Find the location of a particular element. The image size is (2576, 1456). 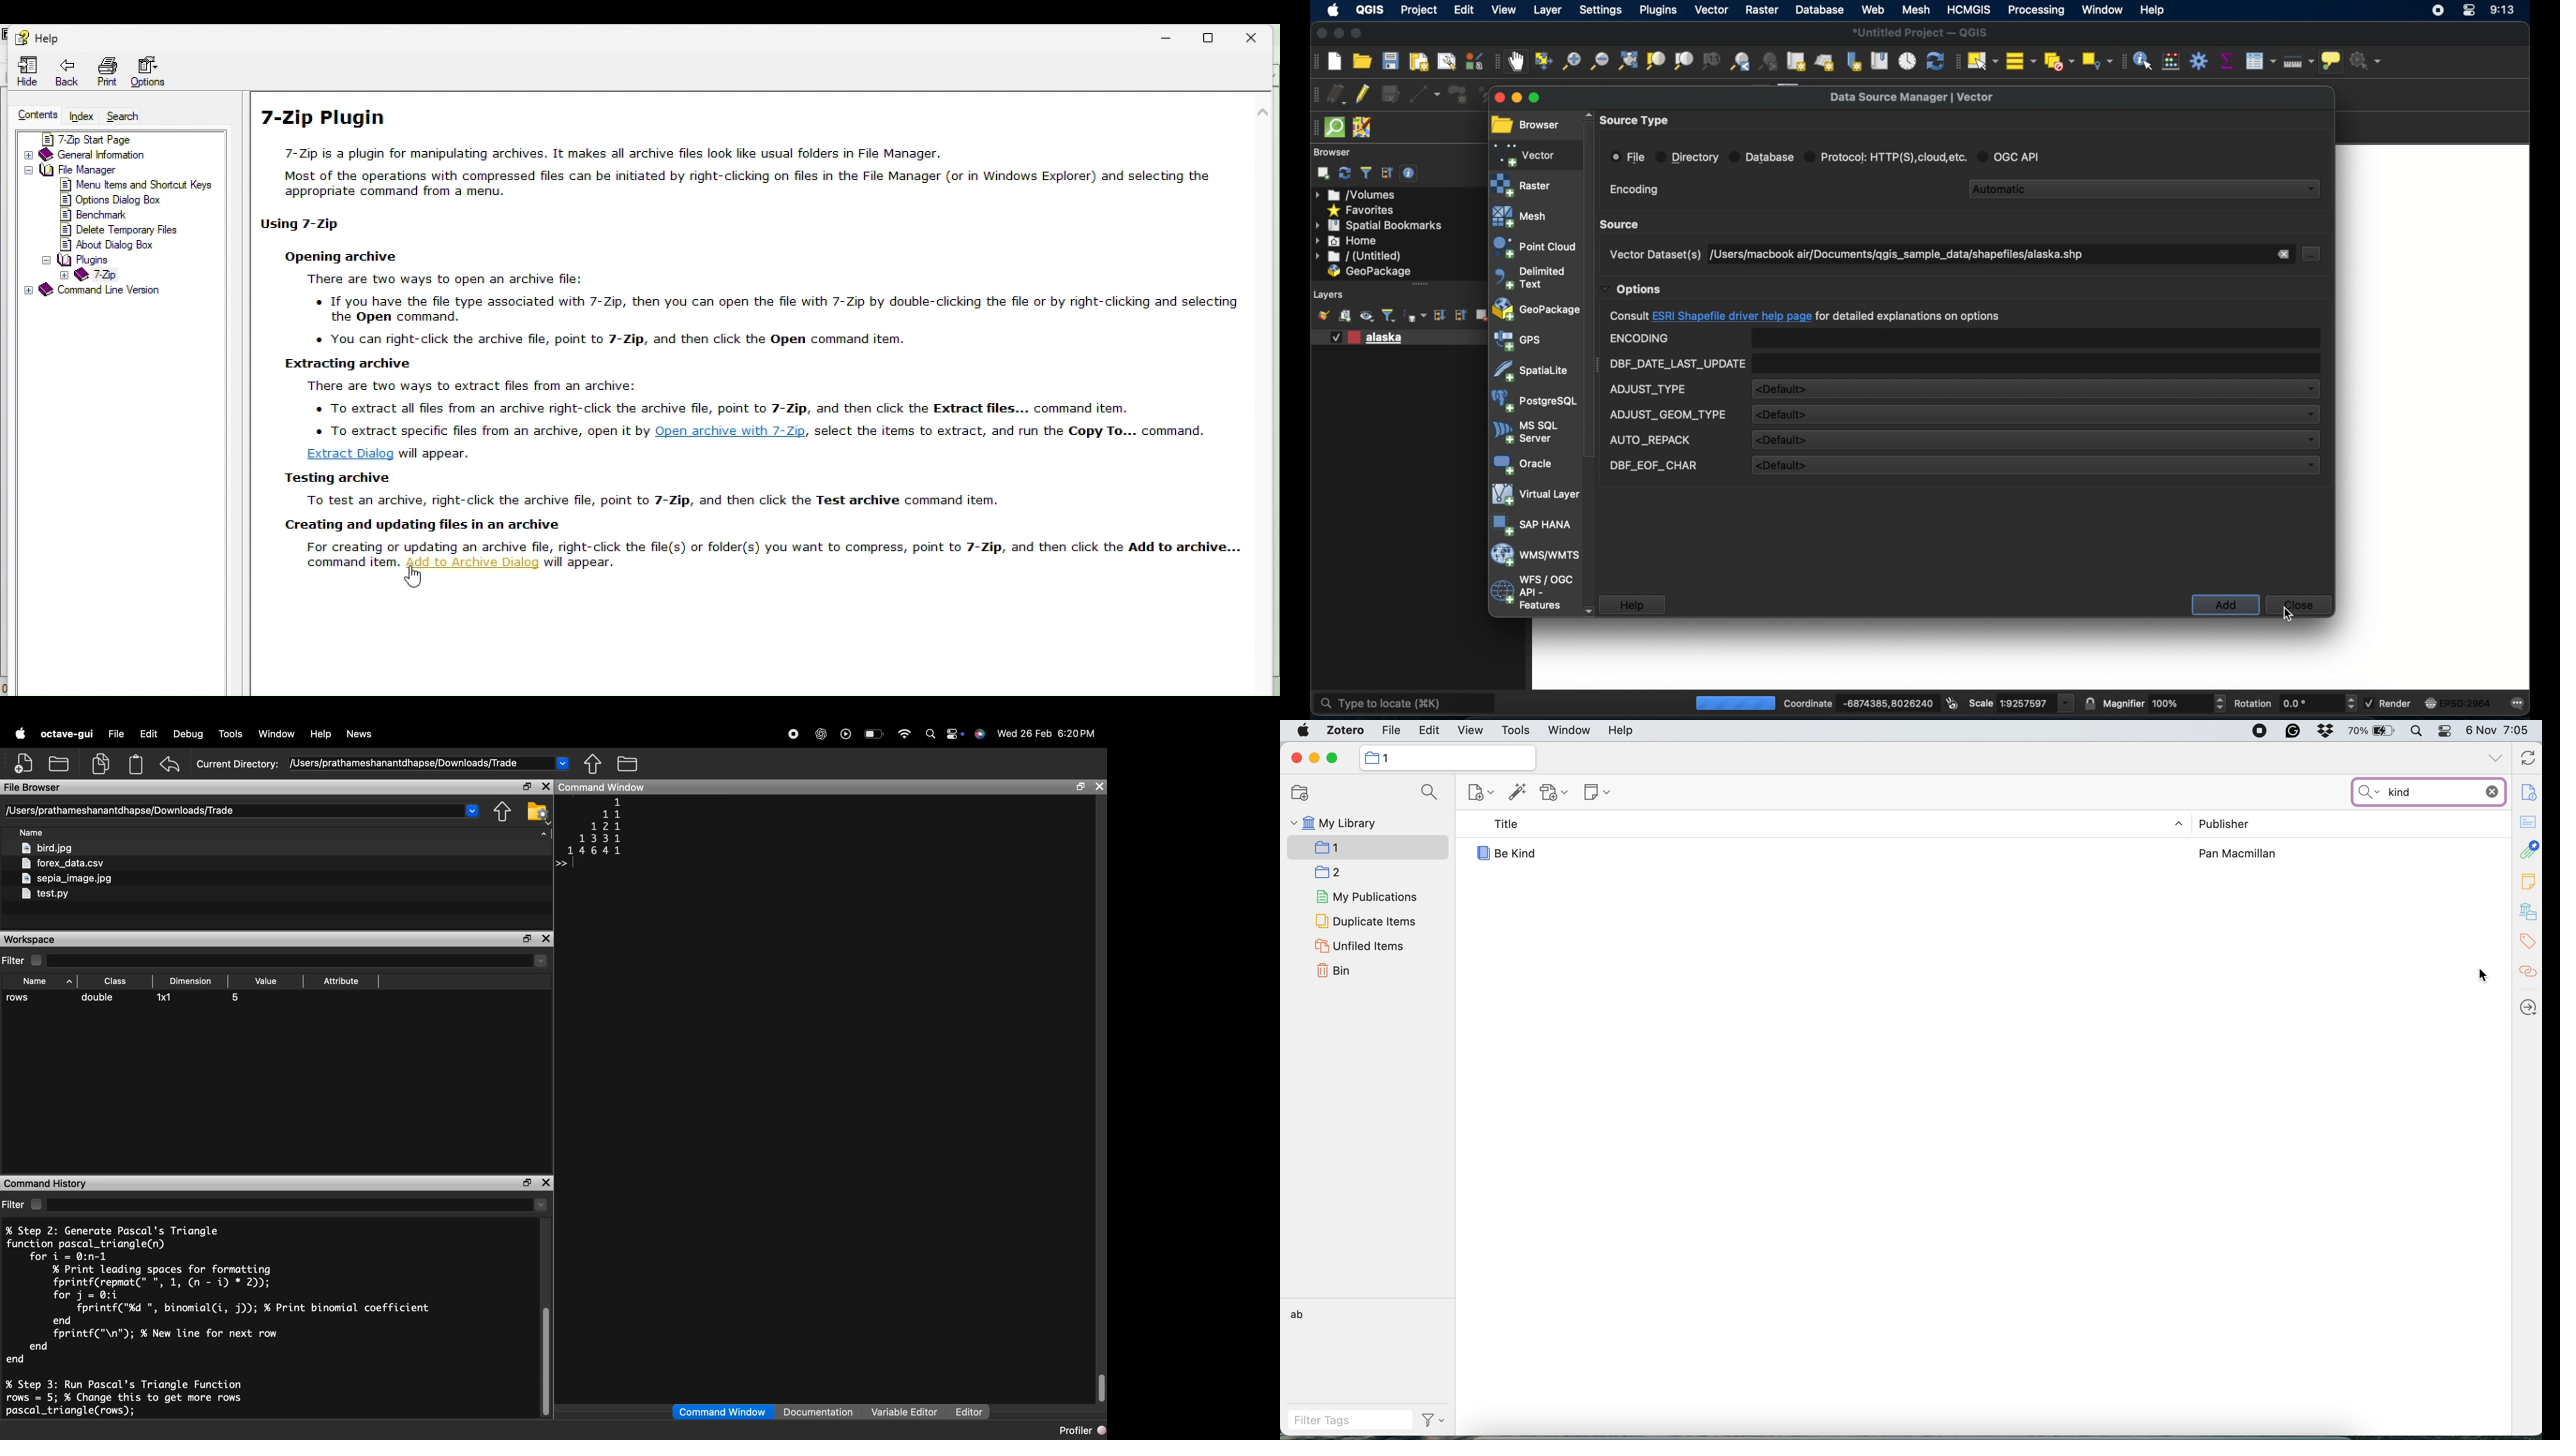

render is located at coordinates (2389, 703).